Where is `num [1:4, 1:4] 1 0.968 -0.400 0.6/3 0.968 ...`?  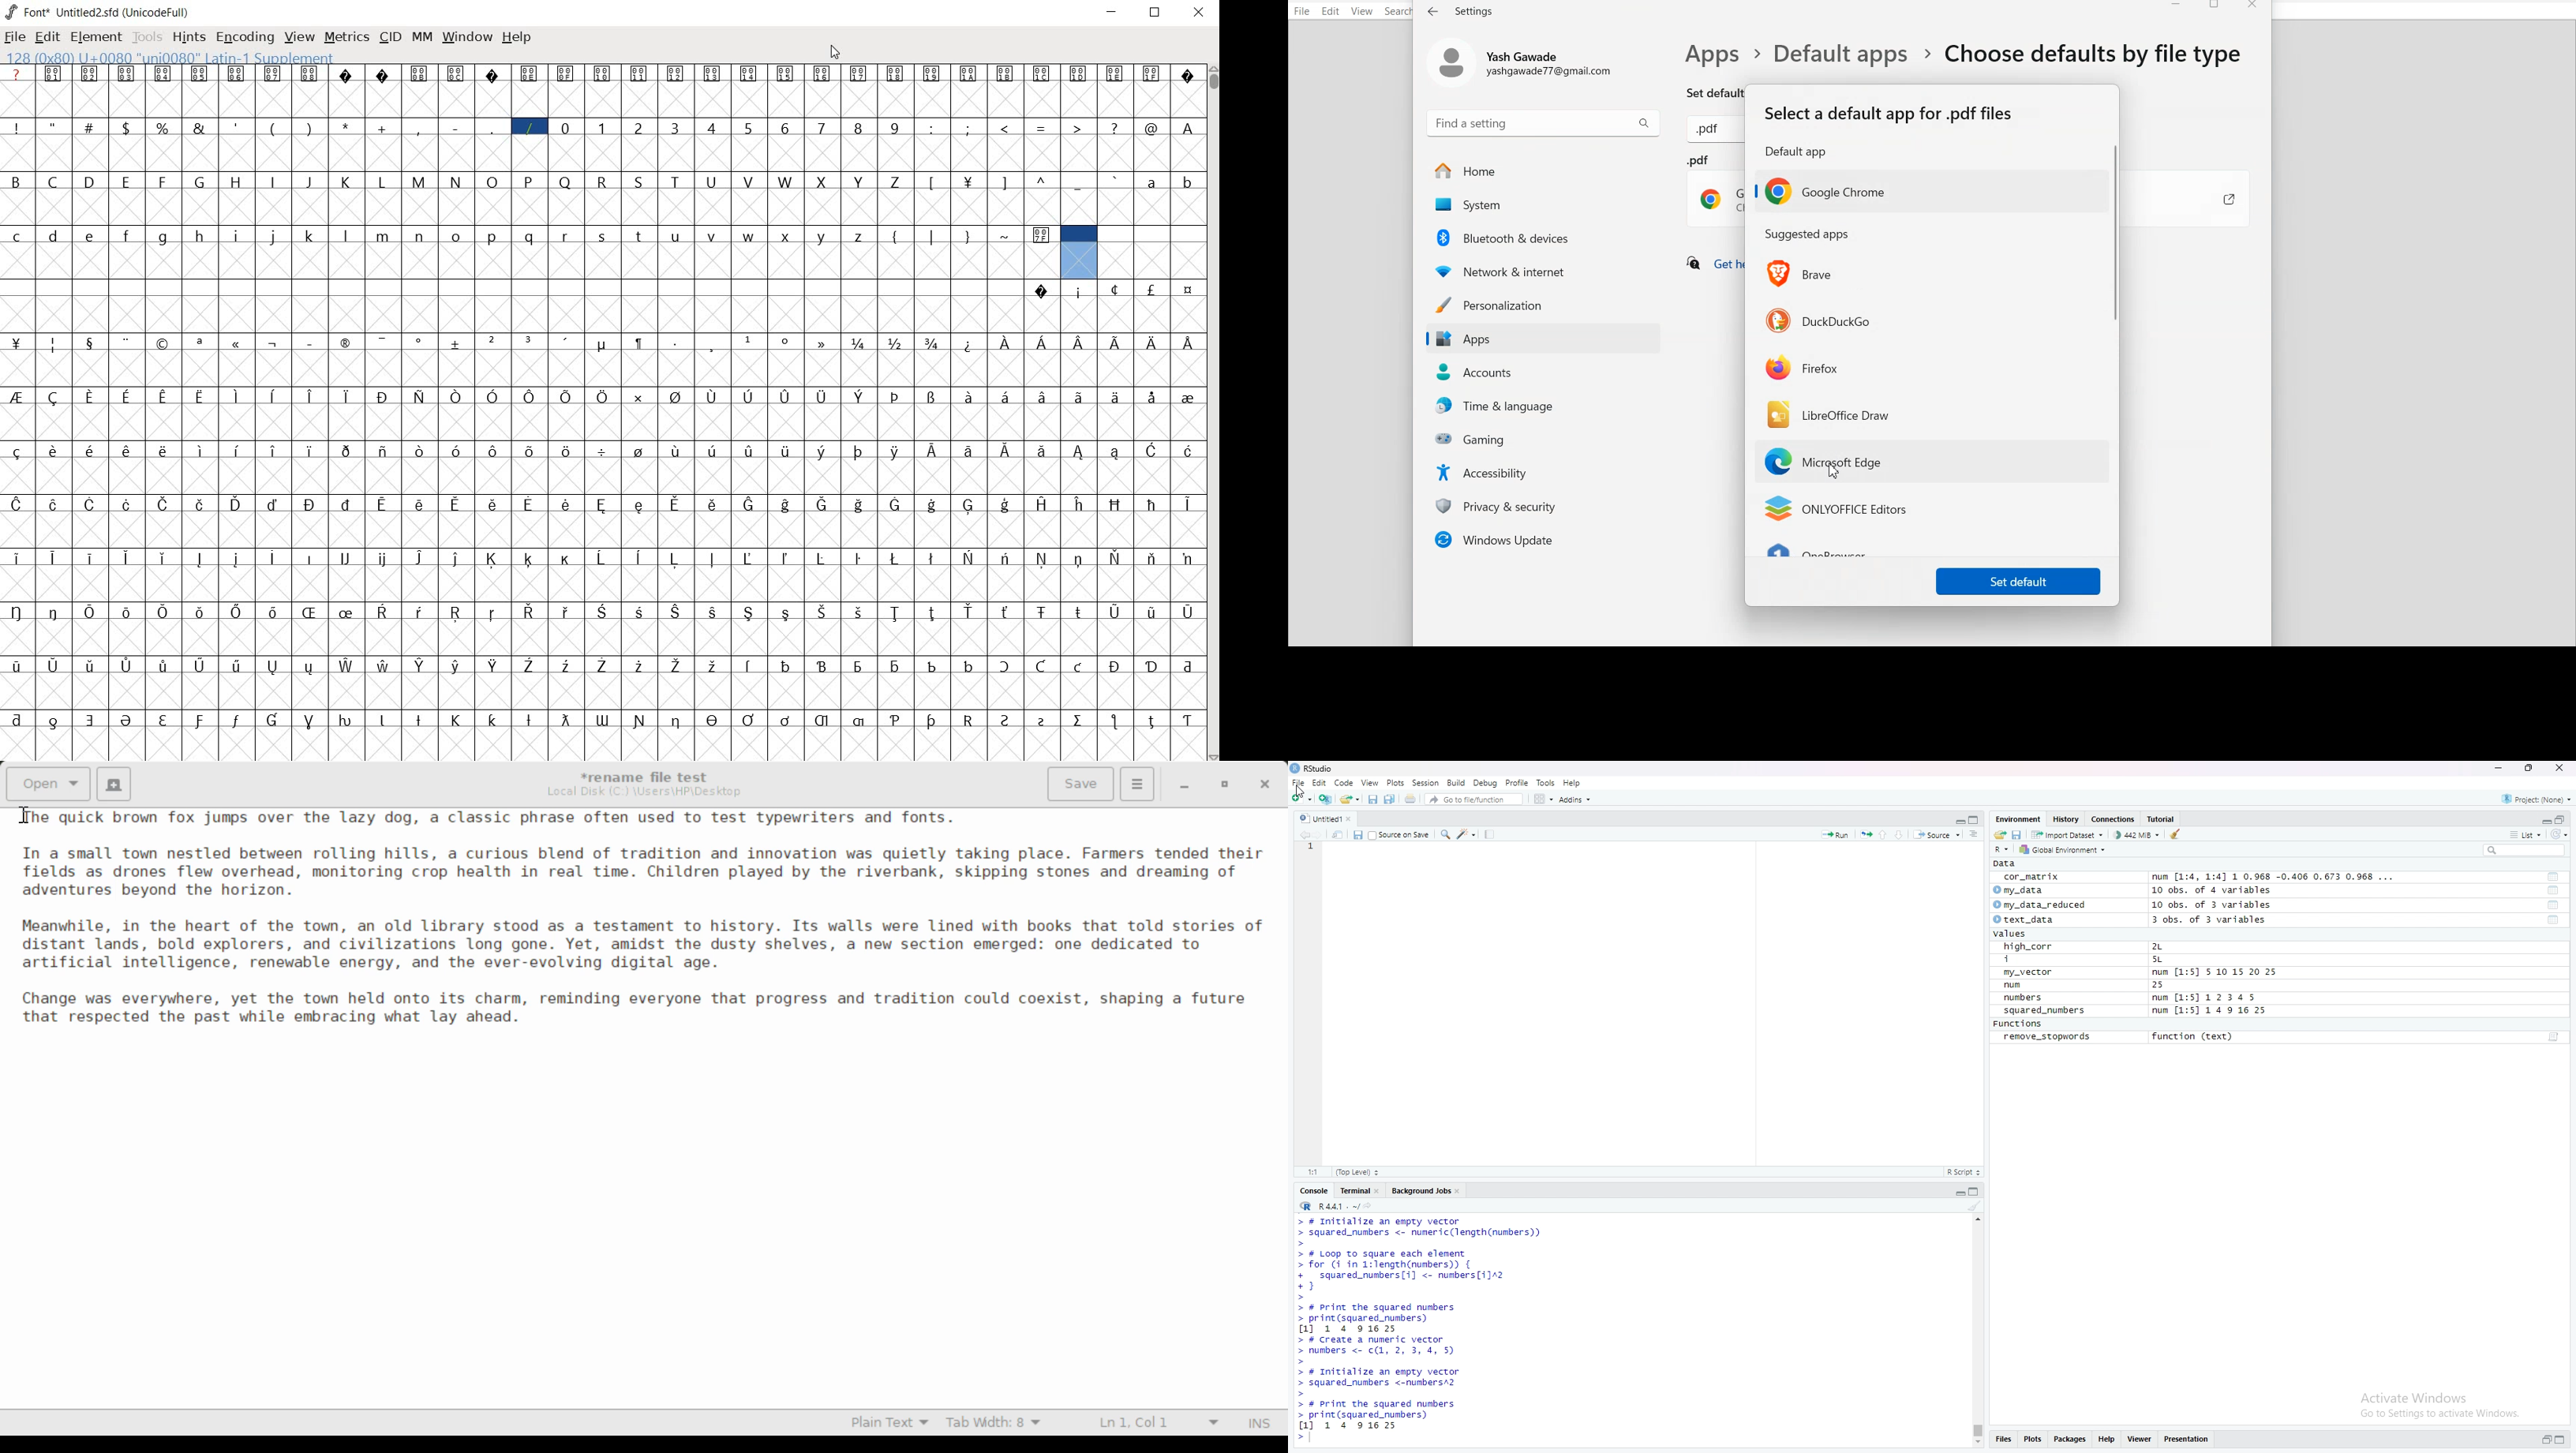
num [1:4, 1:4] 1 0.968 -0.400 0.6/3 0.968 ... is located at coordinates (2274, 874).